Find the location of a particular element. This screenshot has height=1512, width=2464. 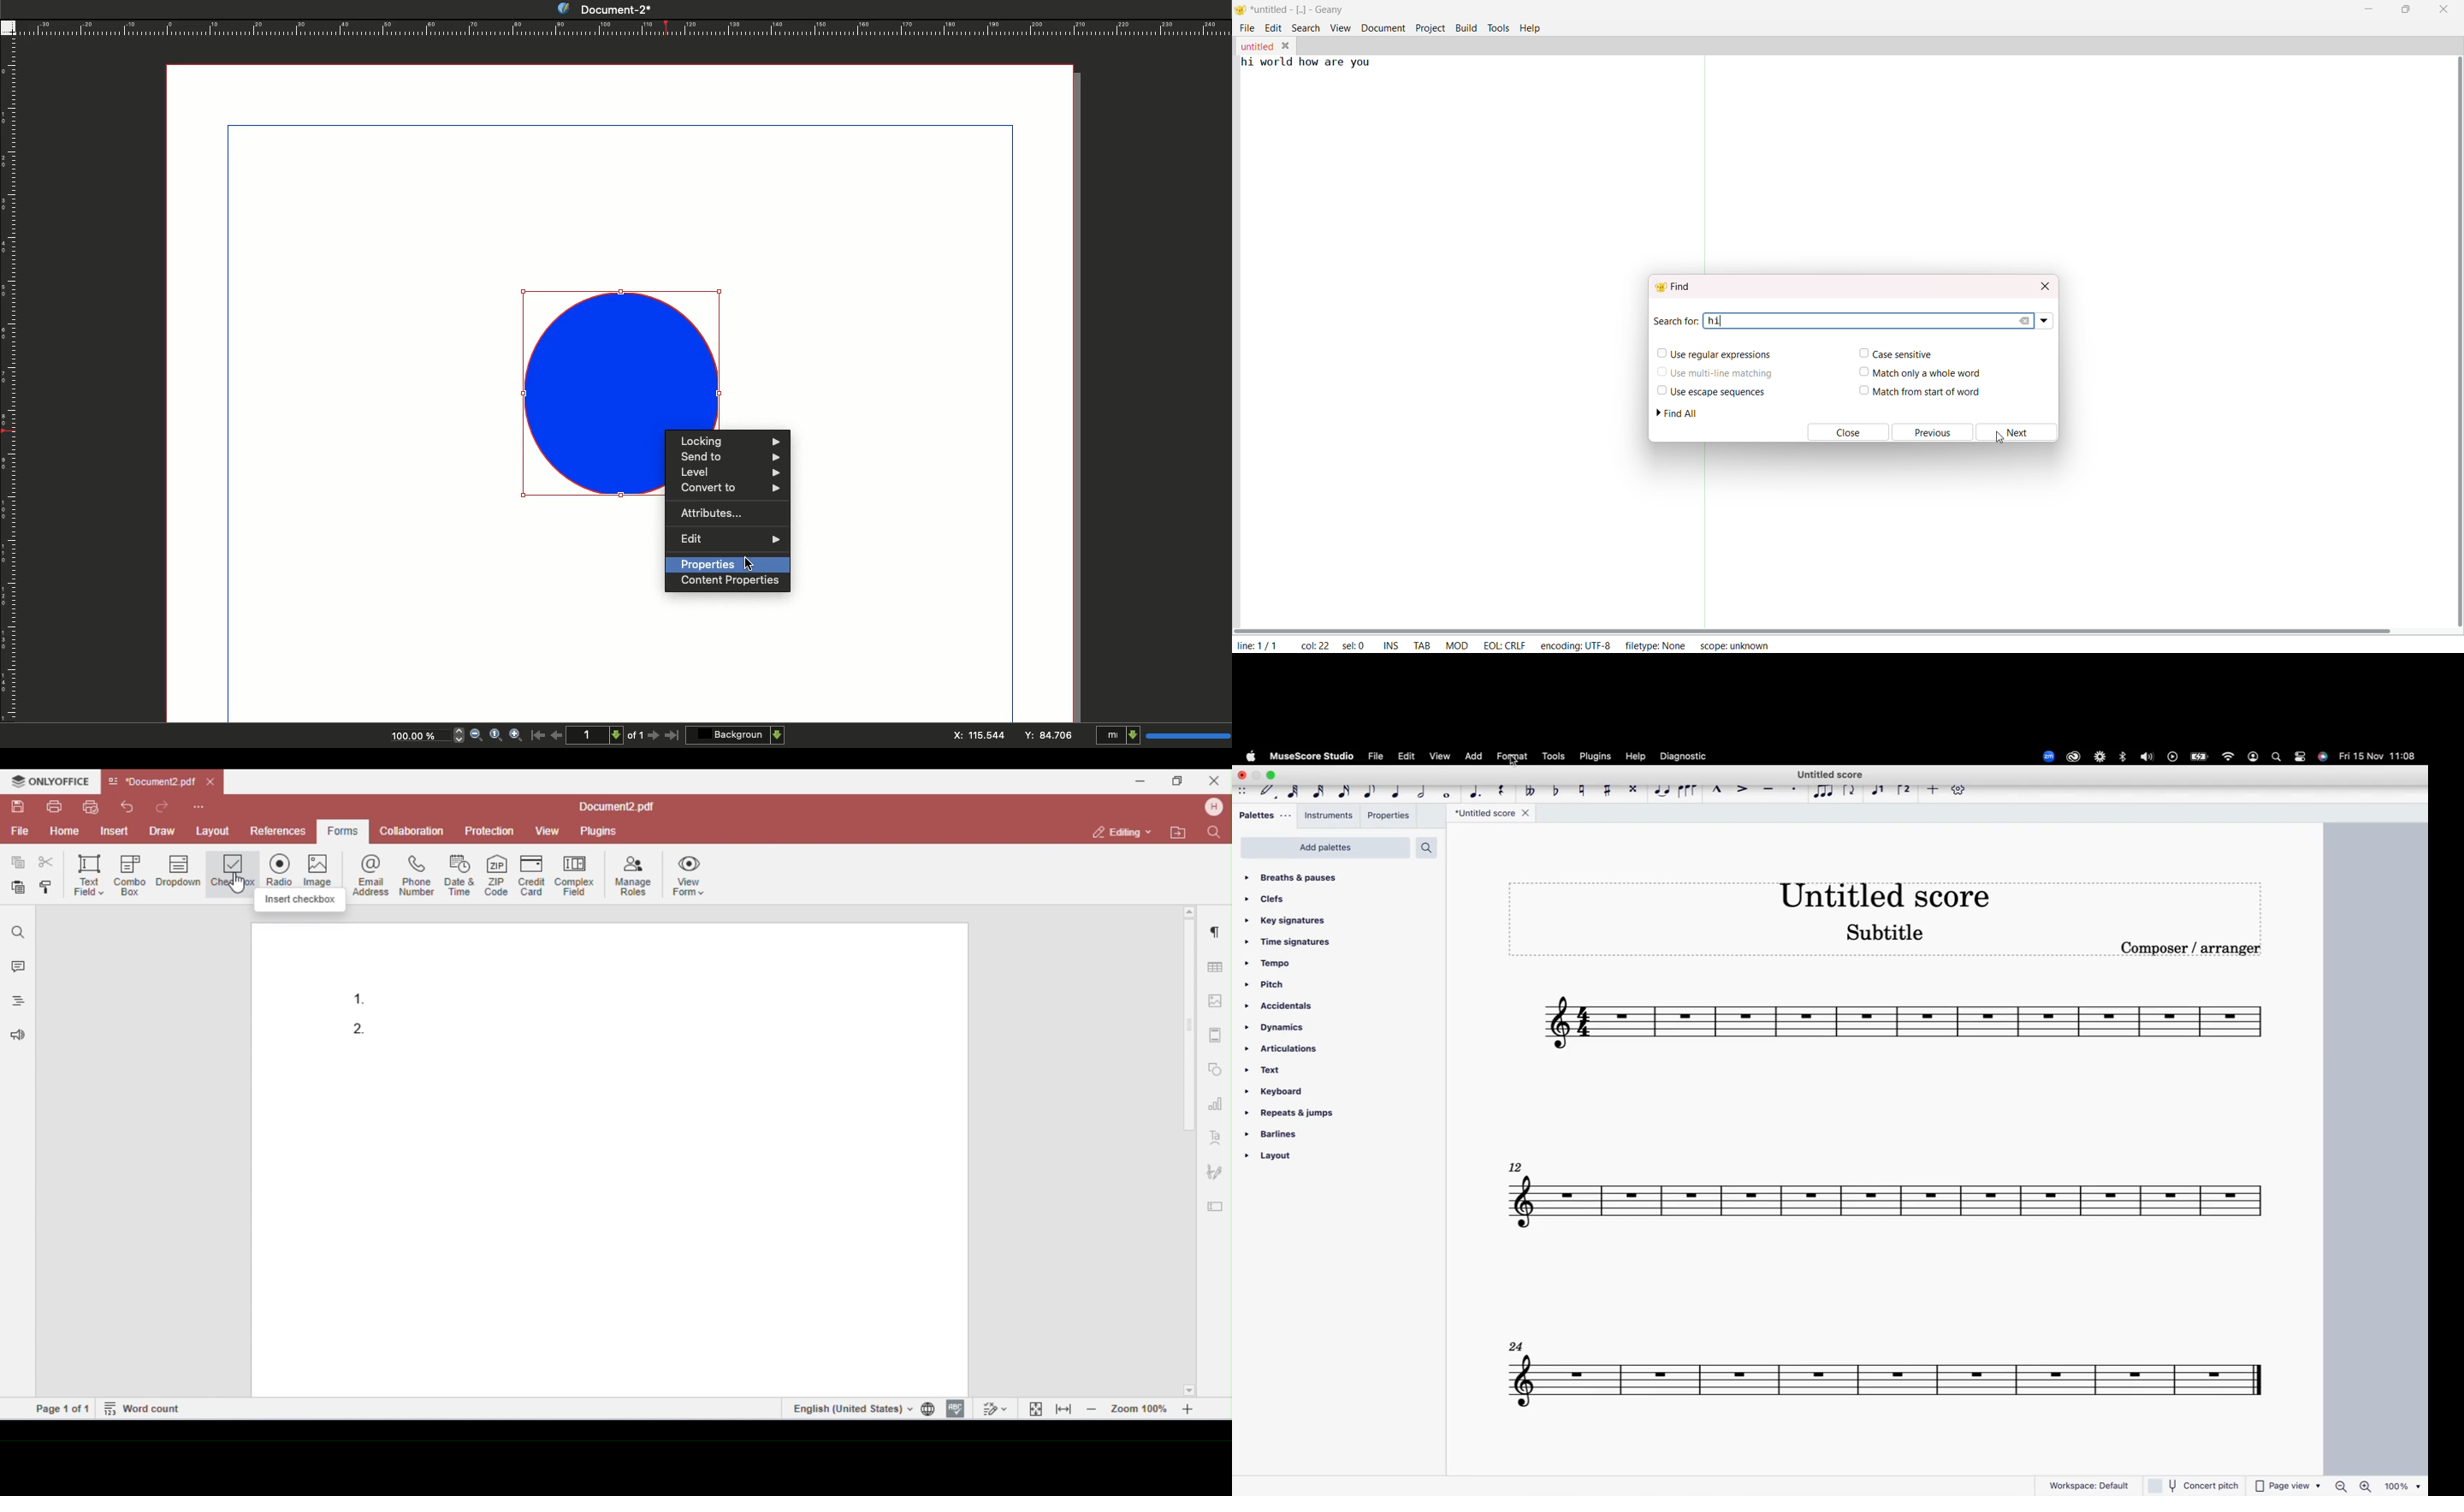

view is located at coordinates (1439, 757).